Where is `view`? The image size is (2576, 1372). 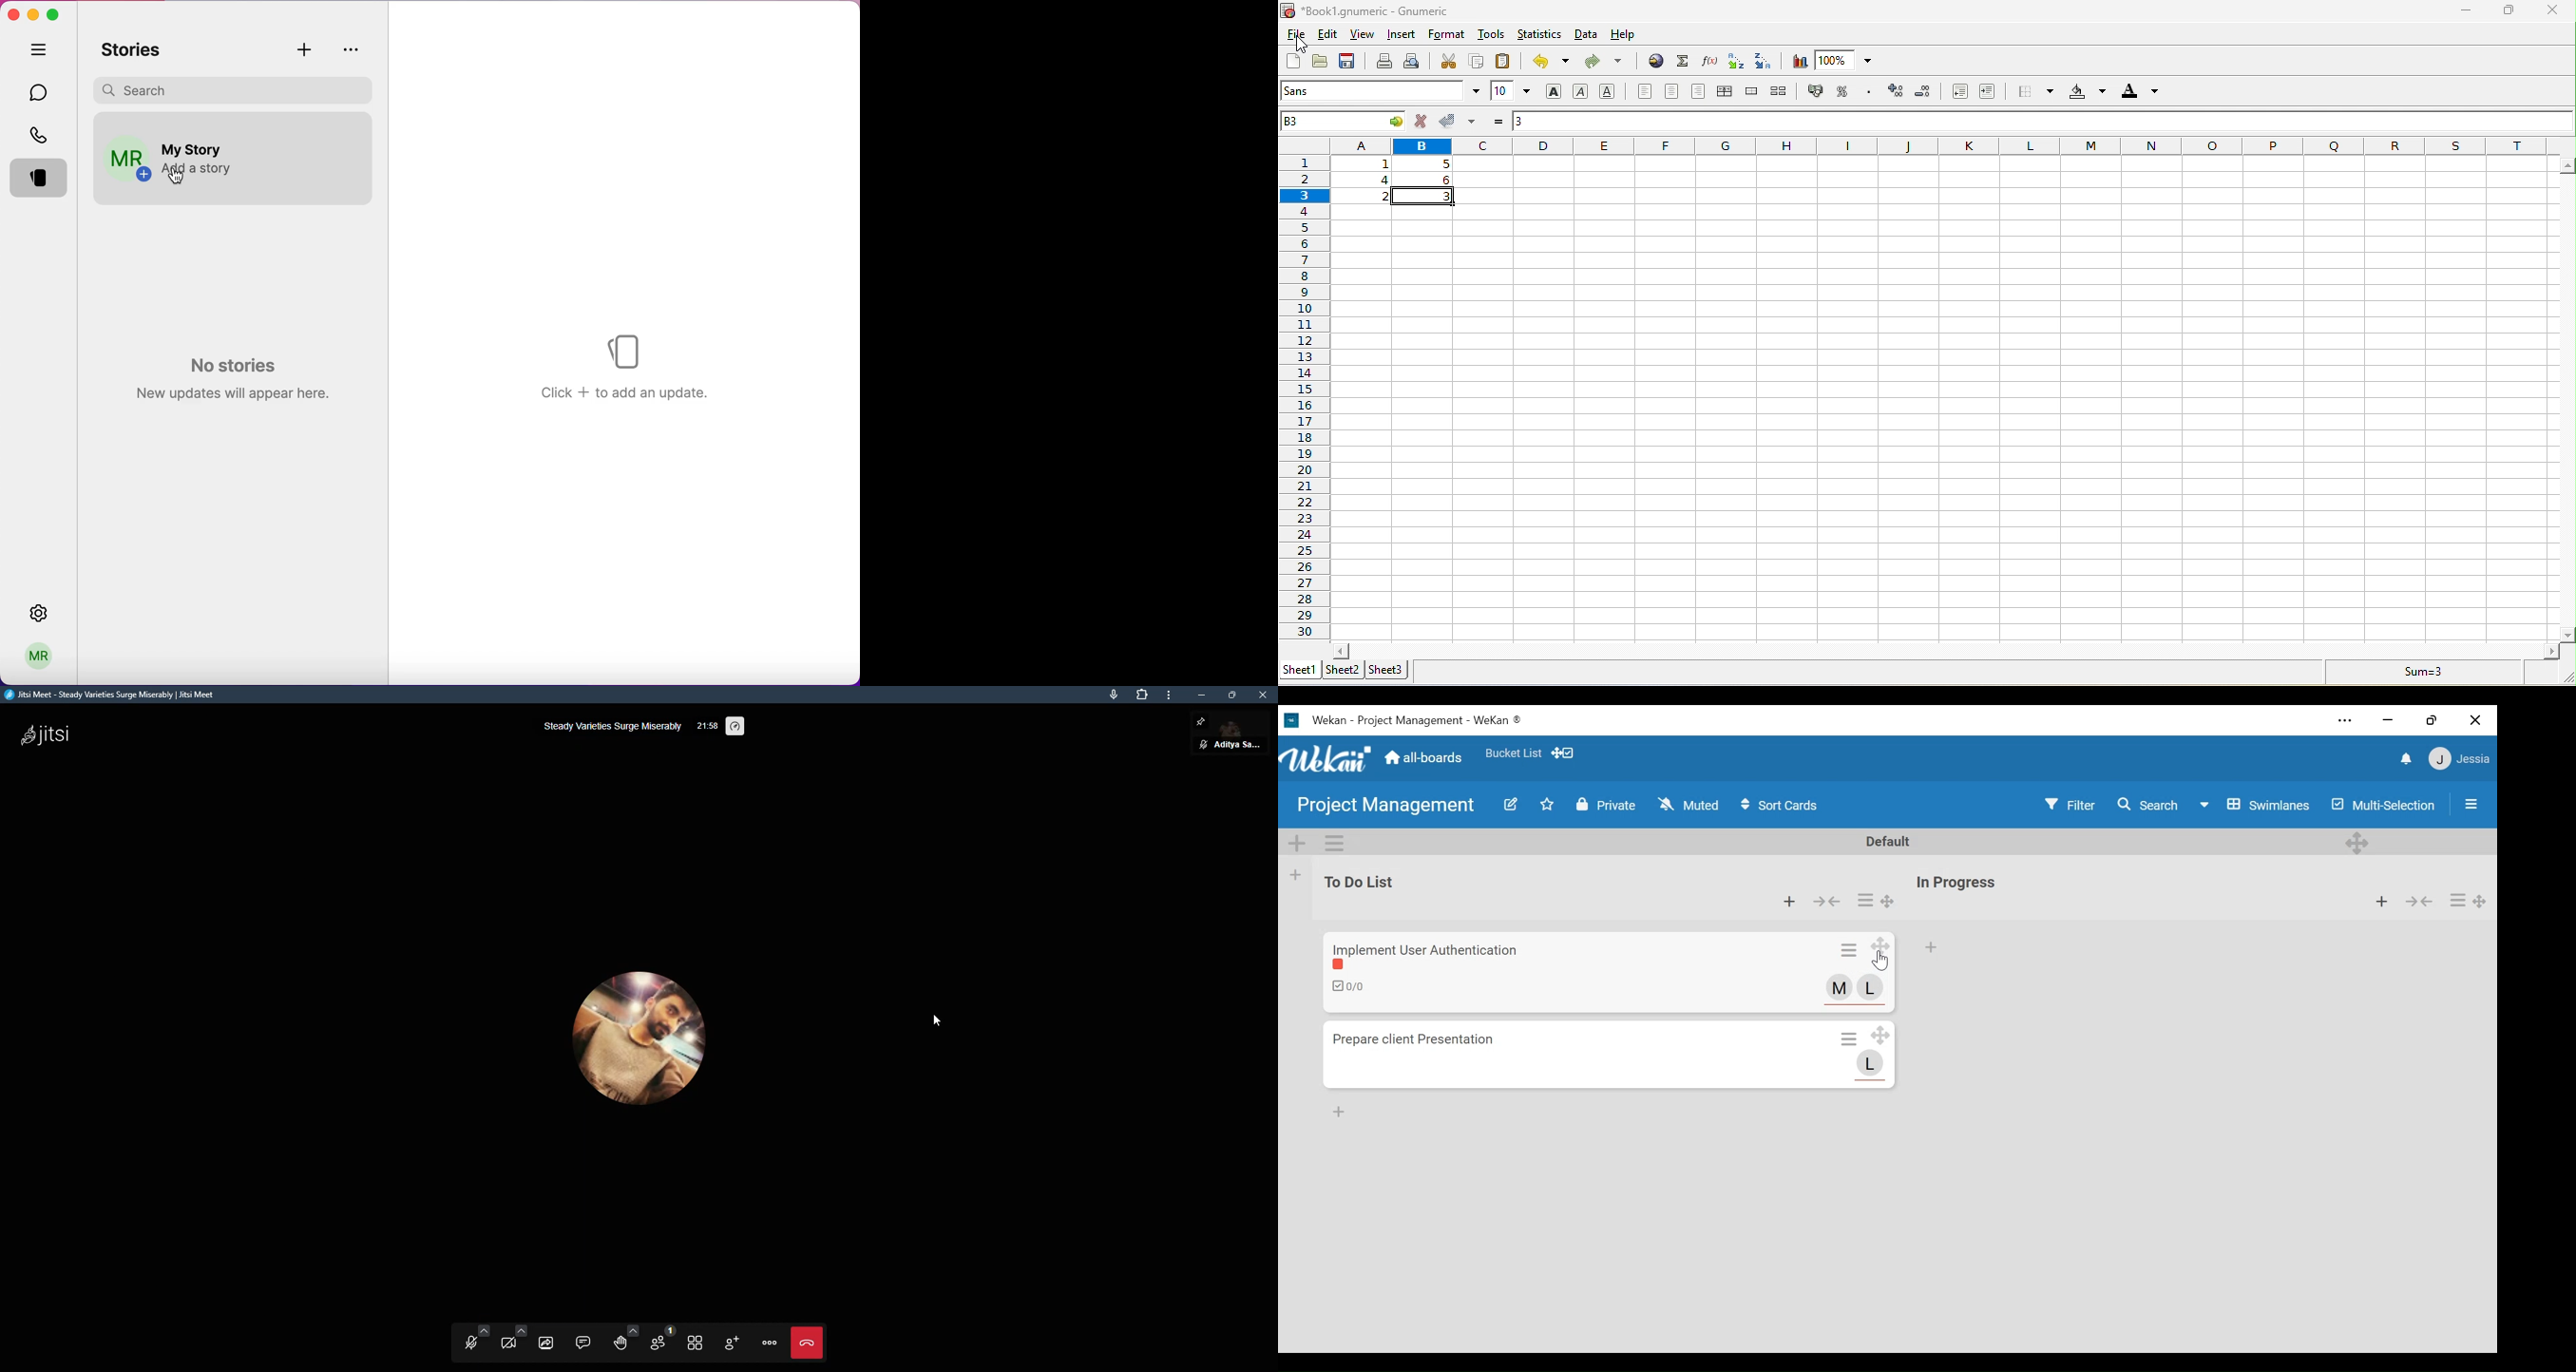
view is located at coordinates (1362, 35).